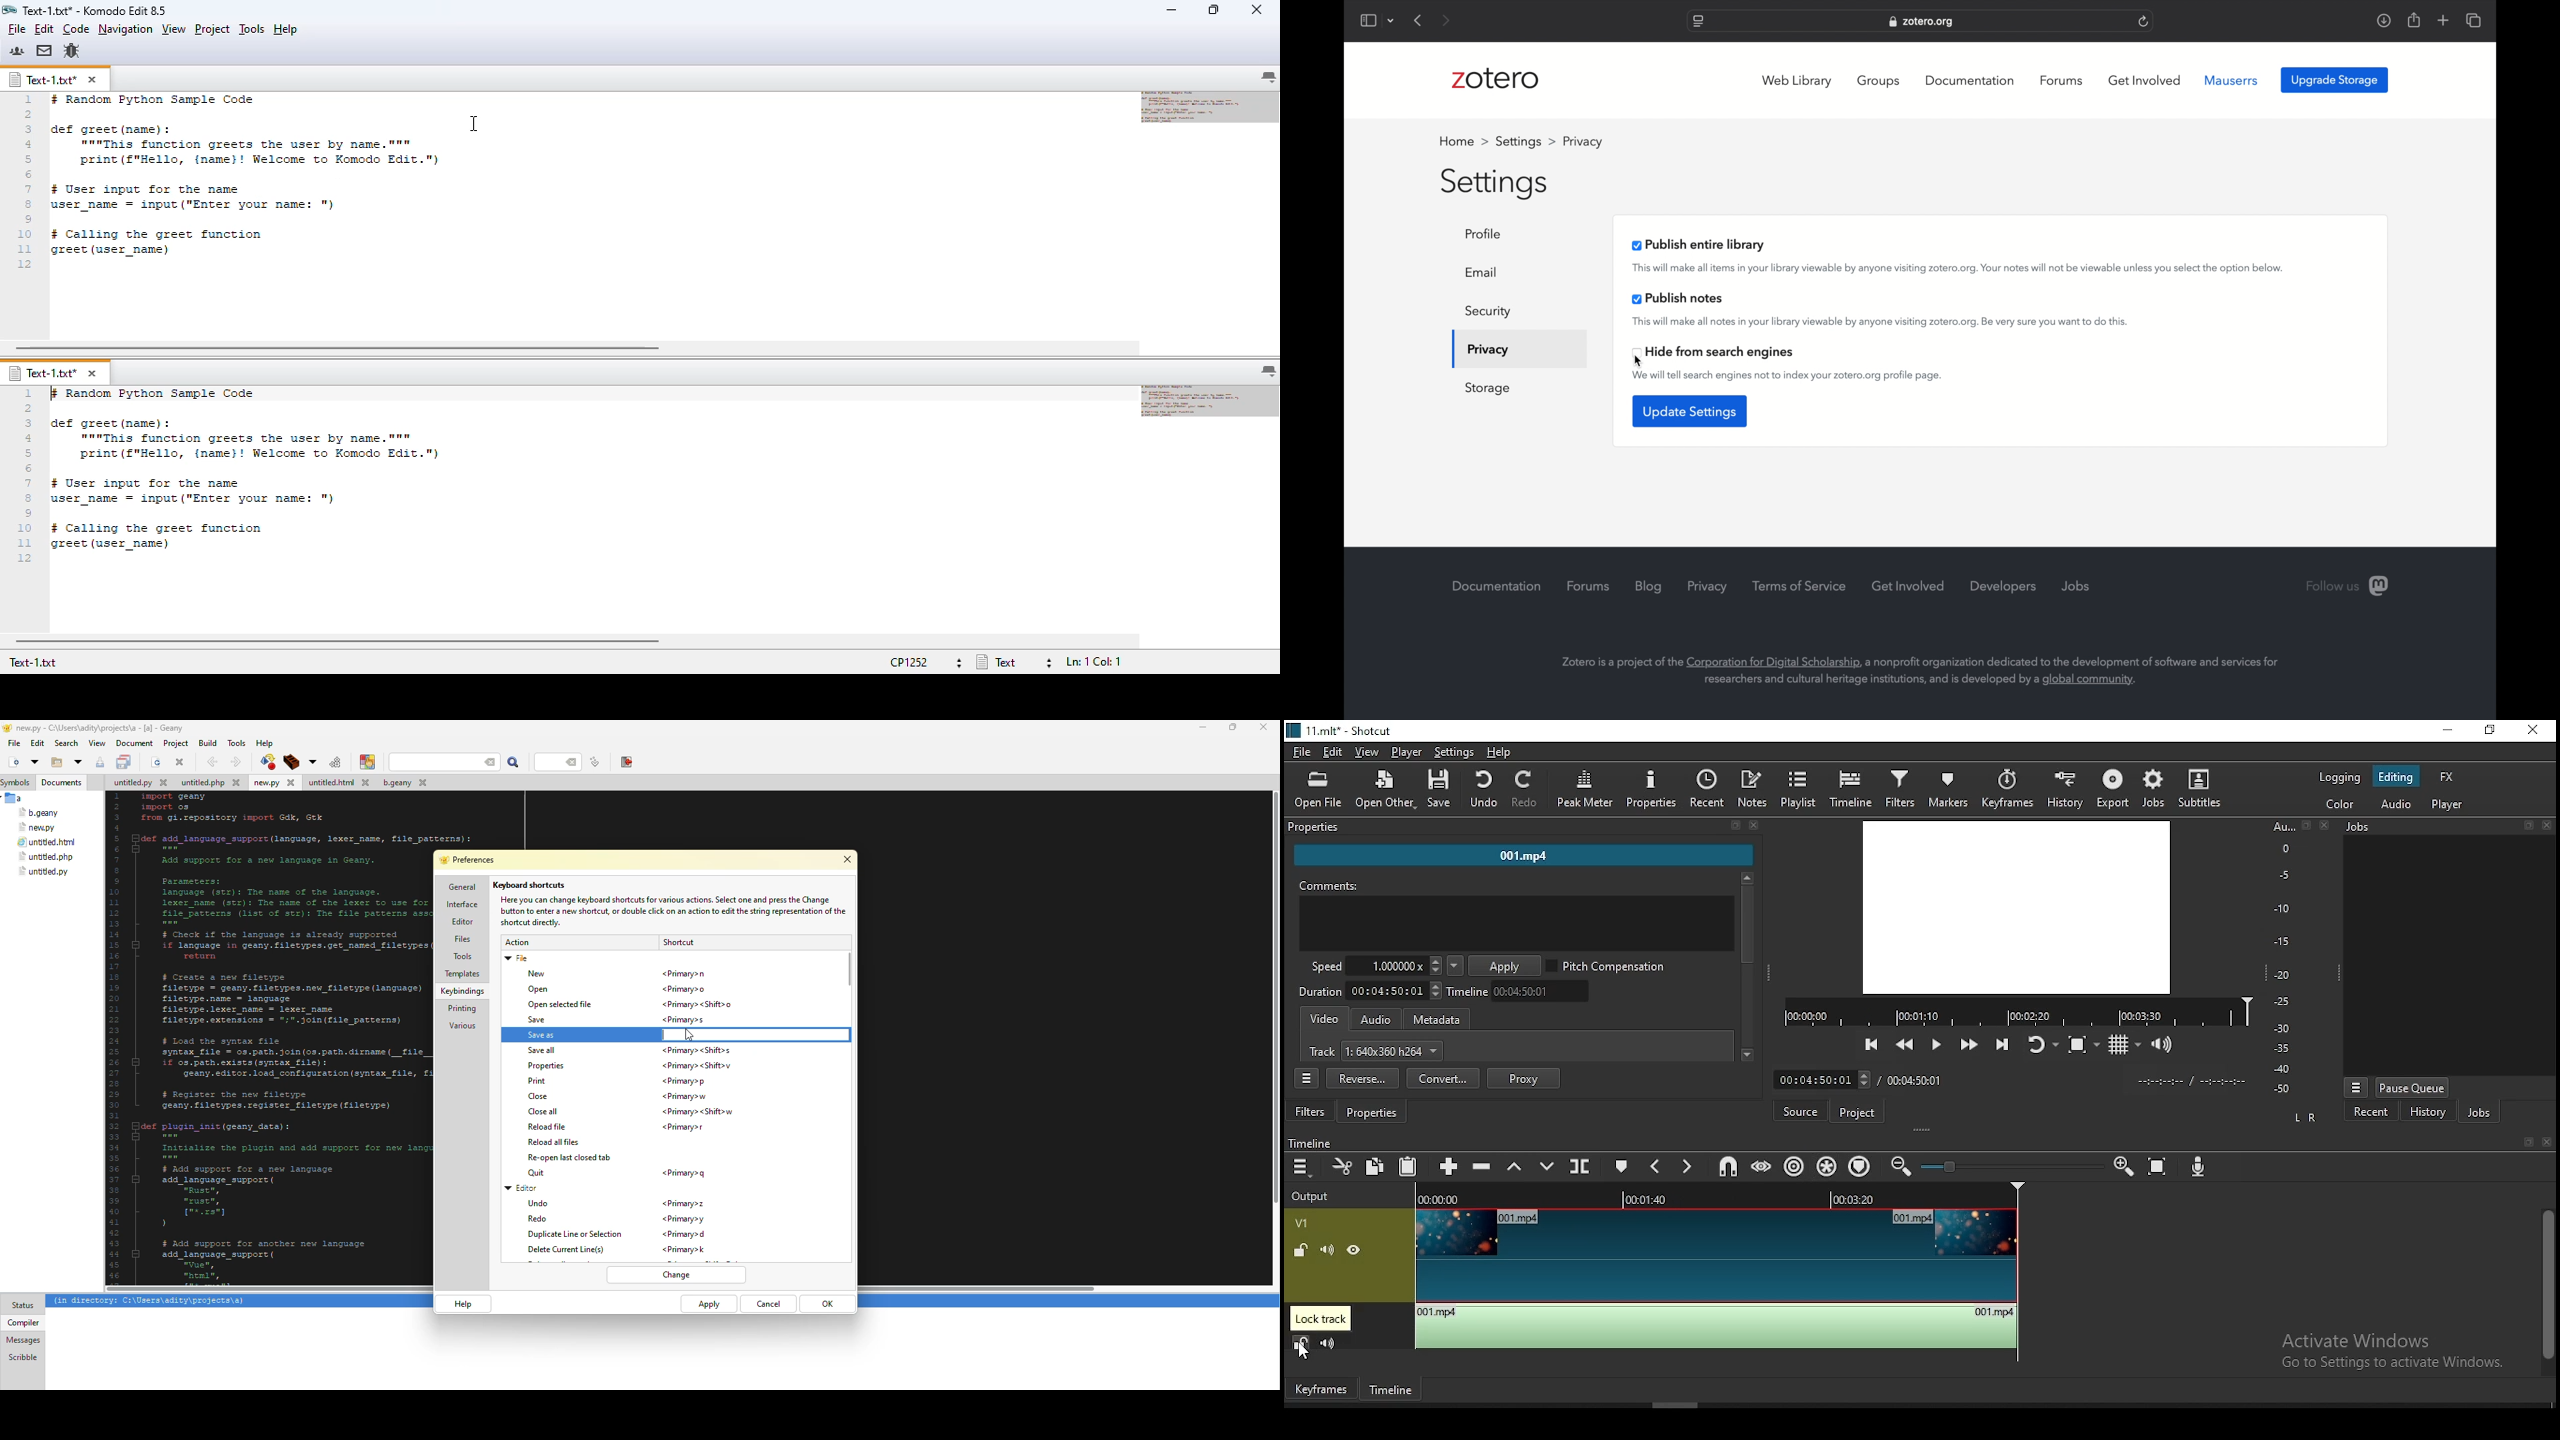 The image size is (2576, 1456). What do you see at coordinates (1660, 1167) in the screenshot?
I see `previous marker` at bounding box center [1660, 1167].